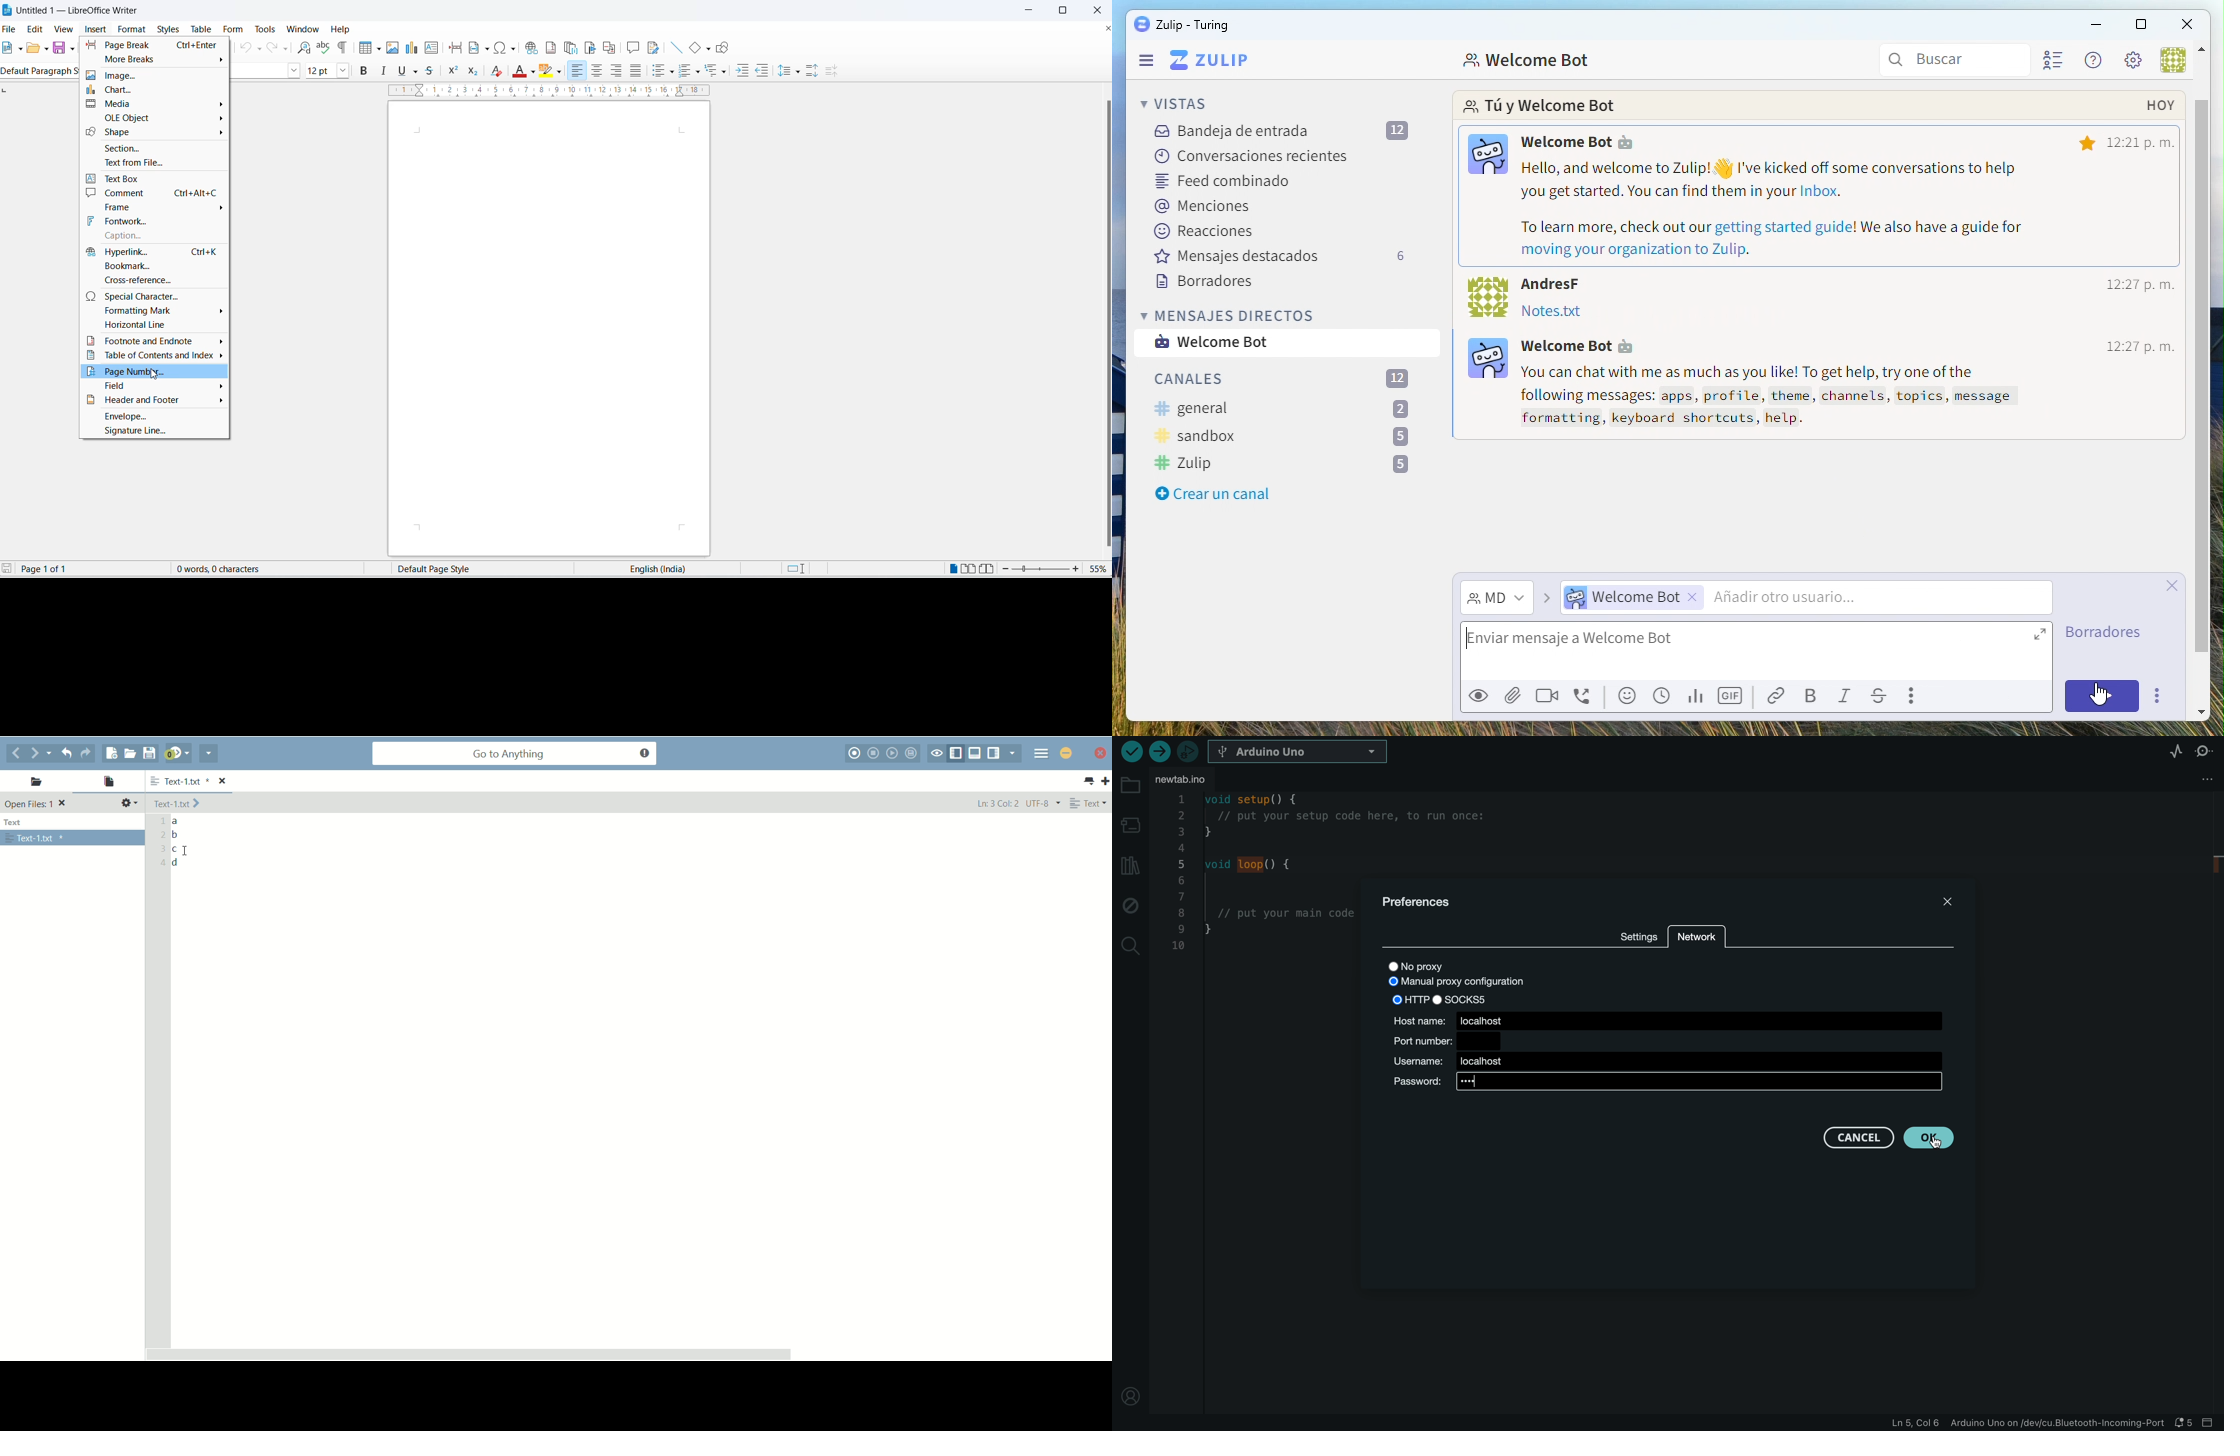 The width and height of the screenshot is (2240, 1456). I want to click on maximize, so click(1063, 11).